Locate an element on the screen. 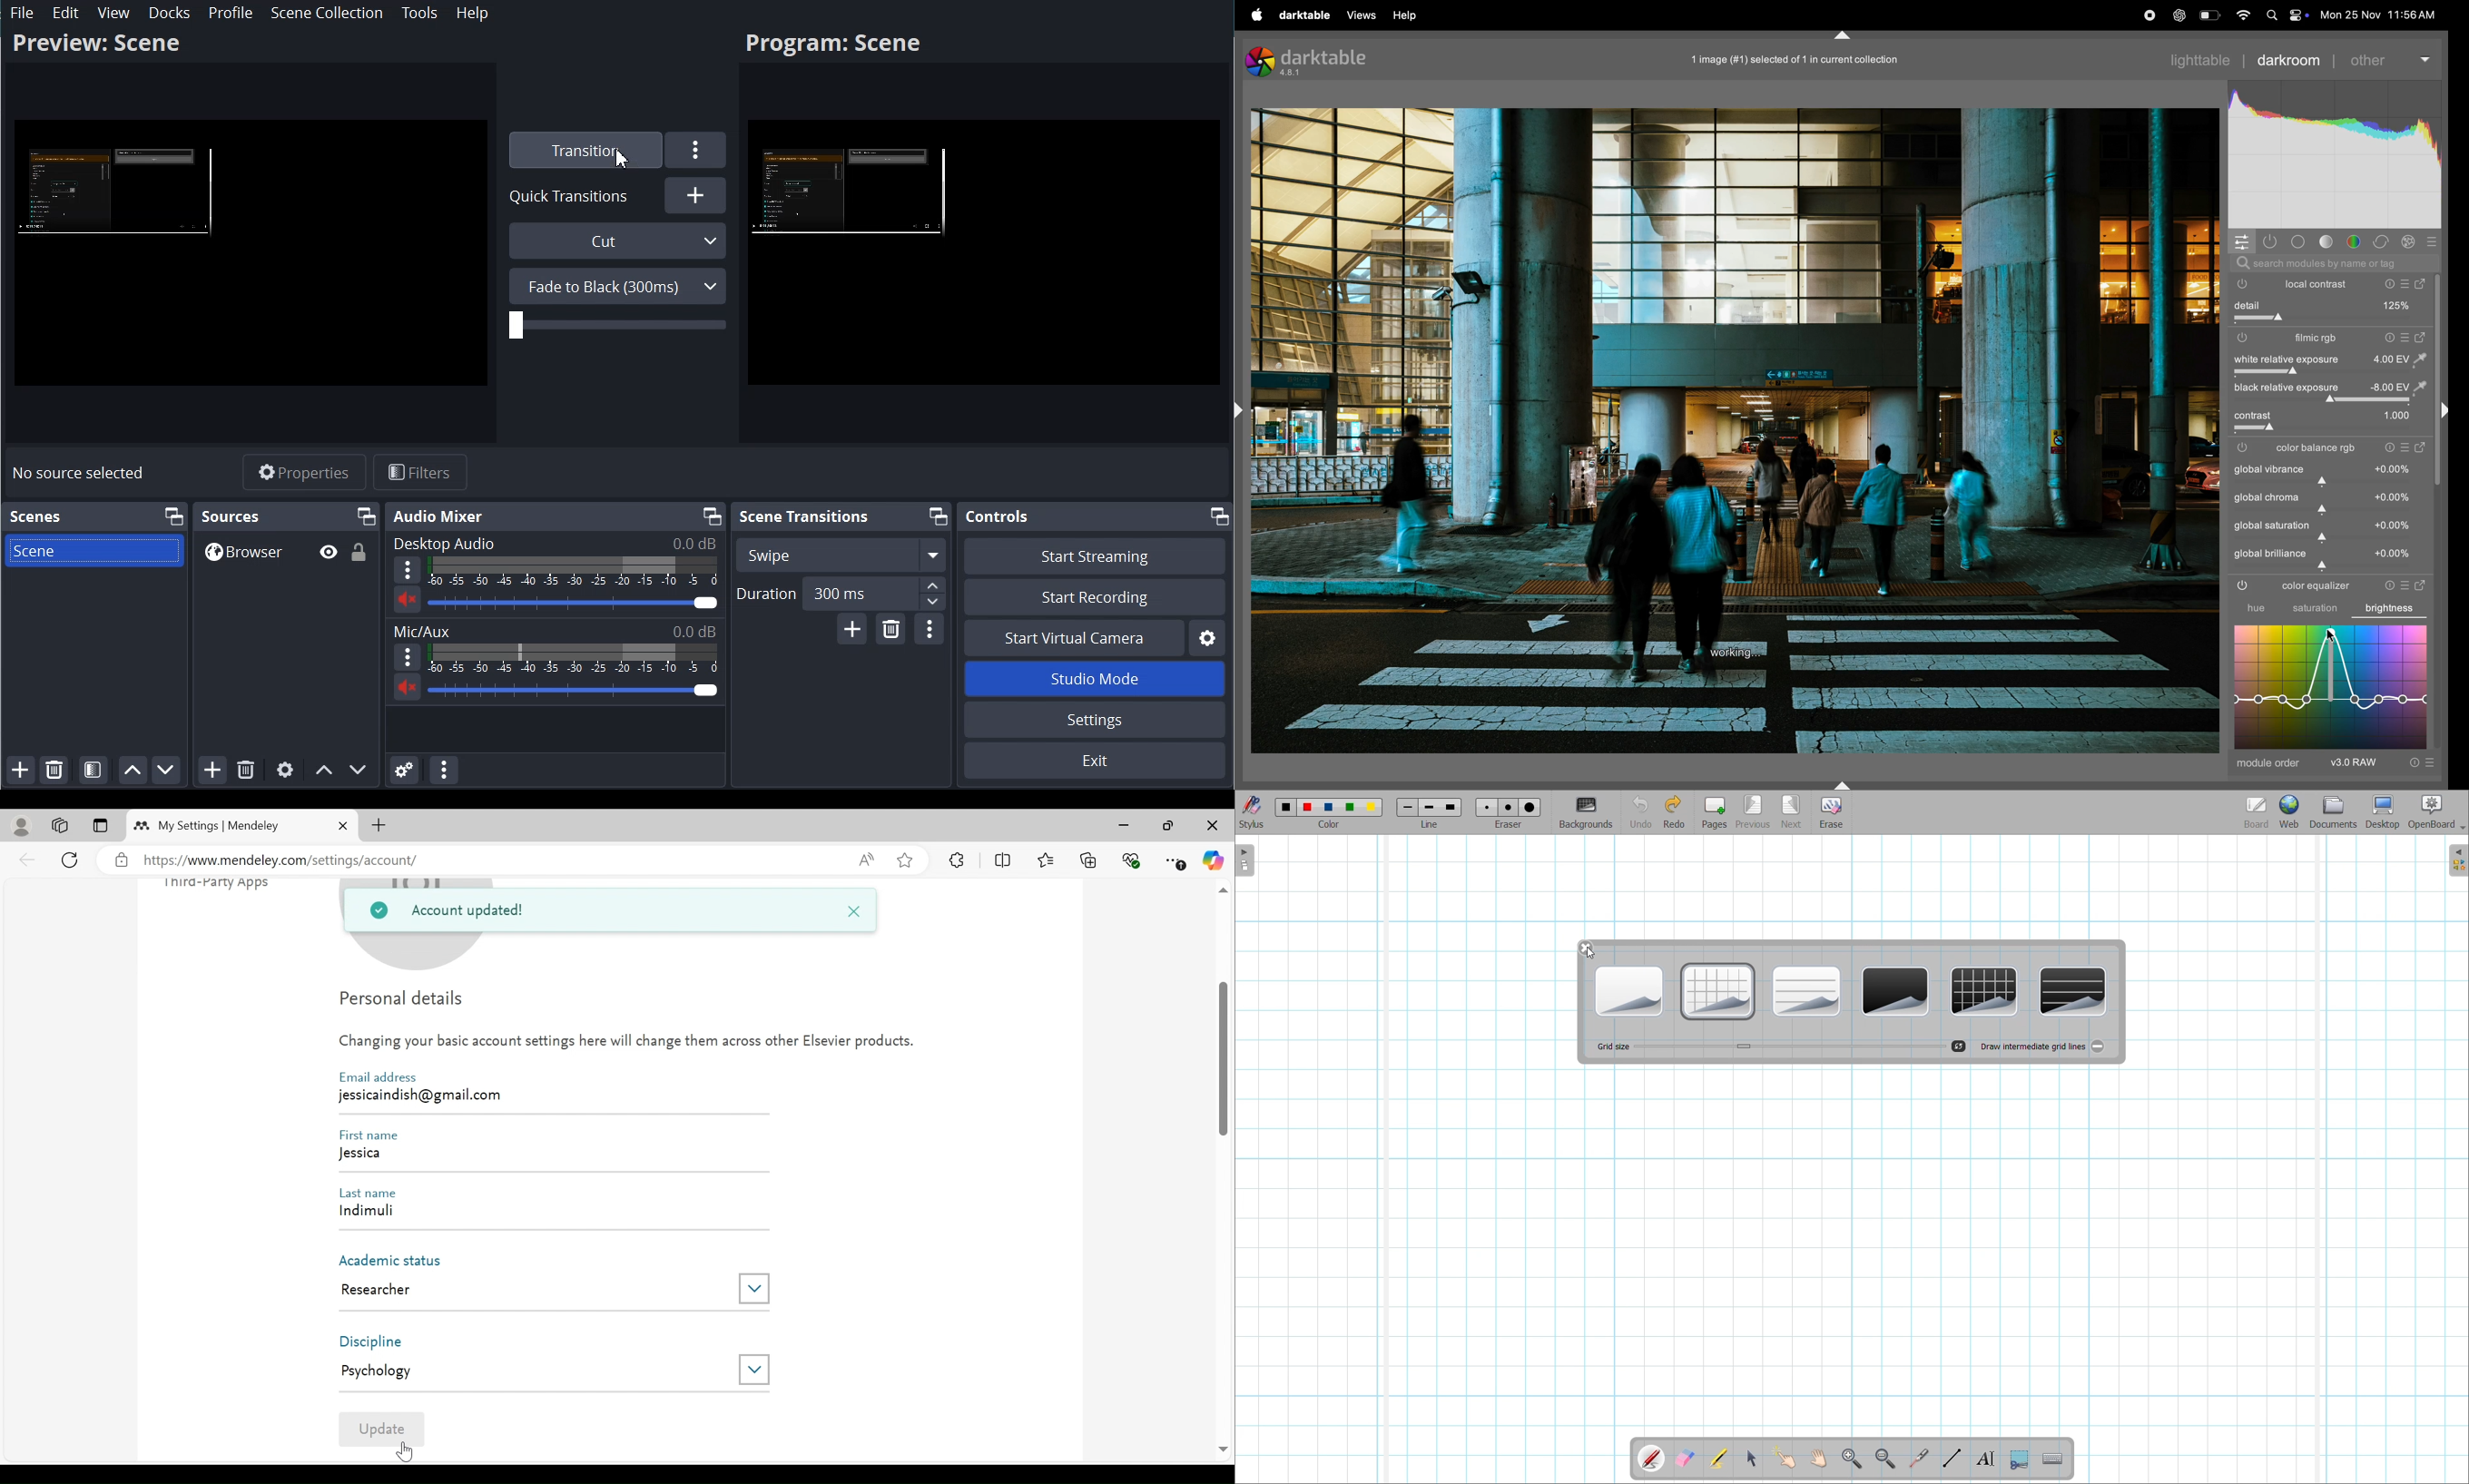 The width and height of the screenshot is (2492, 1484). Tools is located at coordinates (419, 13).